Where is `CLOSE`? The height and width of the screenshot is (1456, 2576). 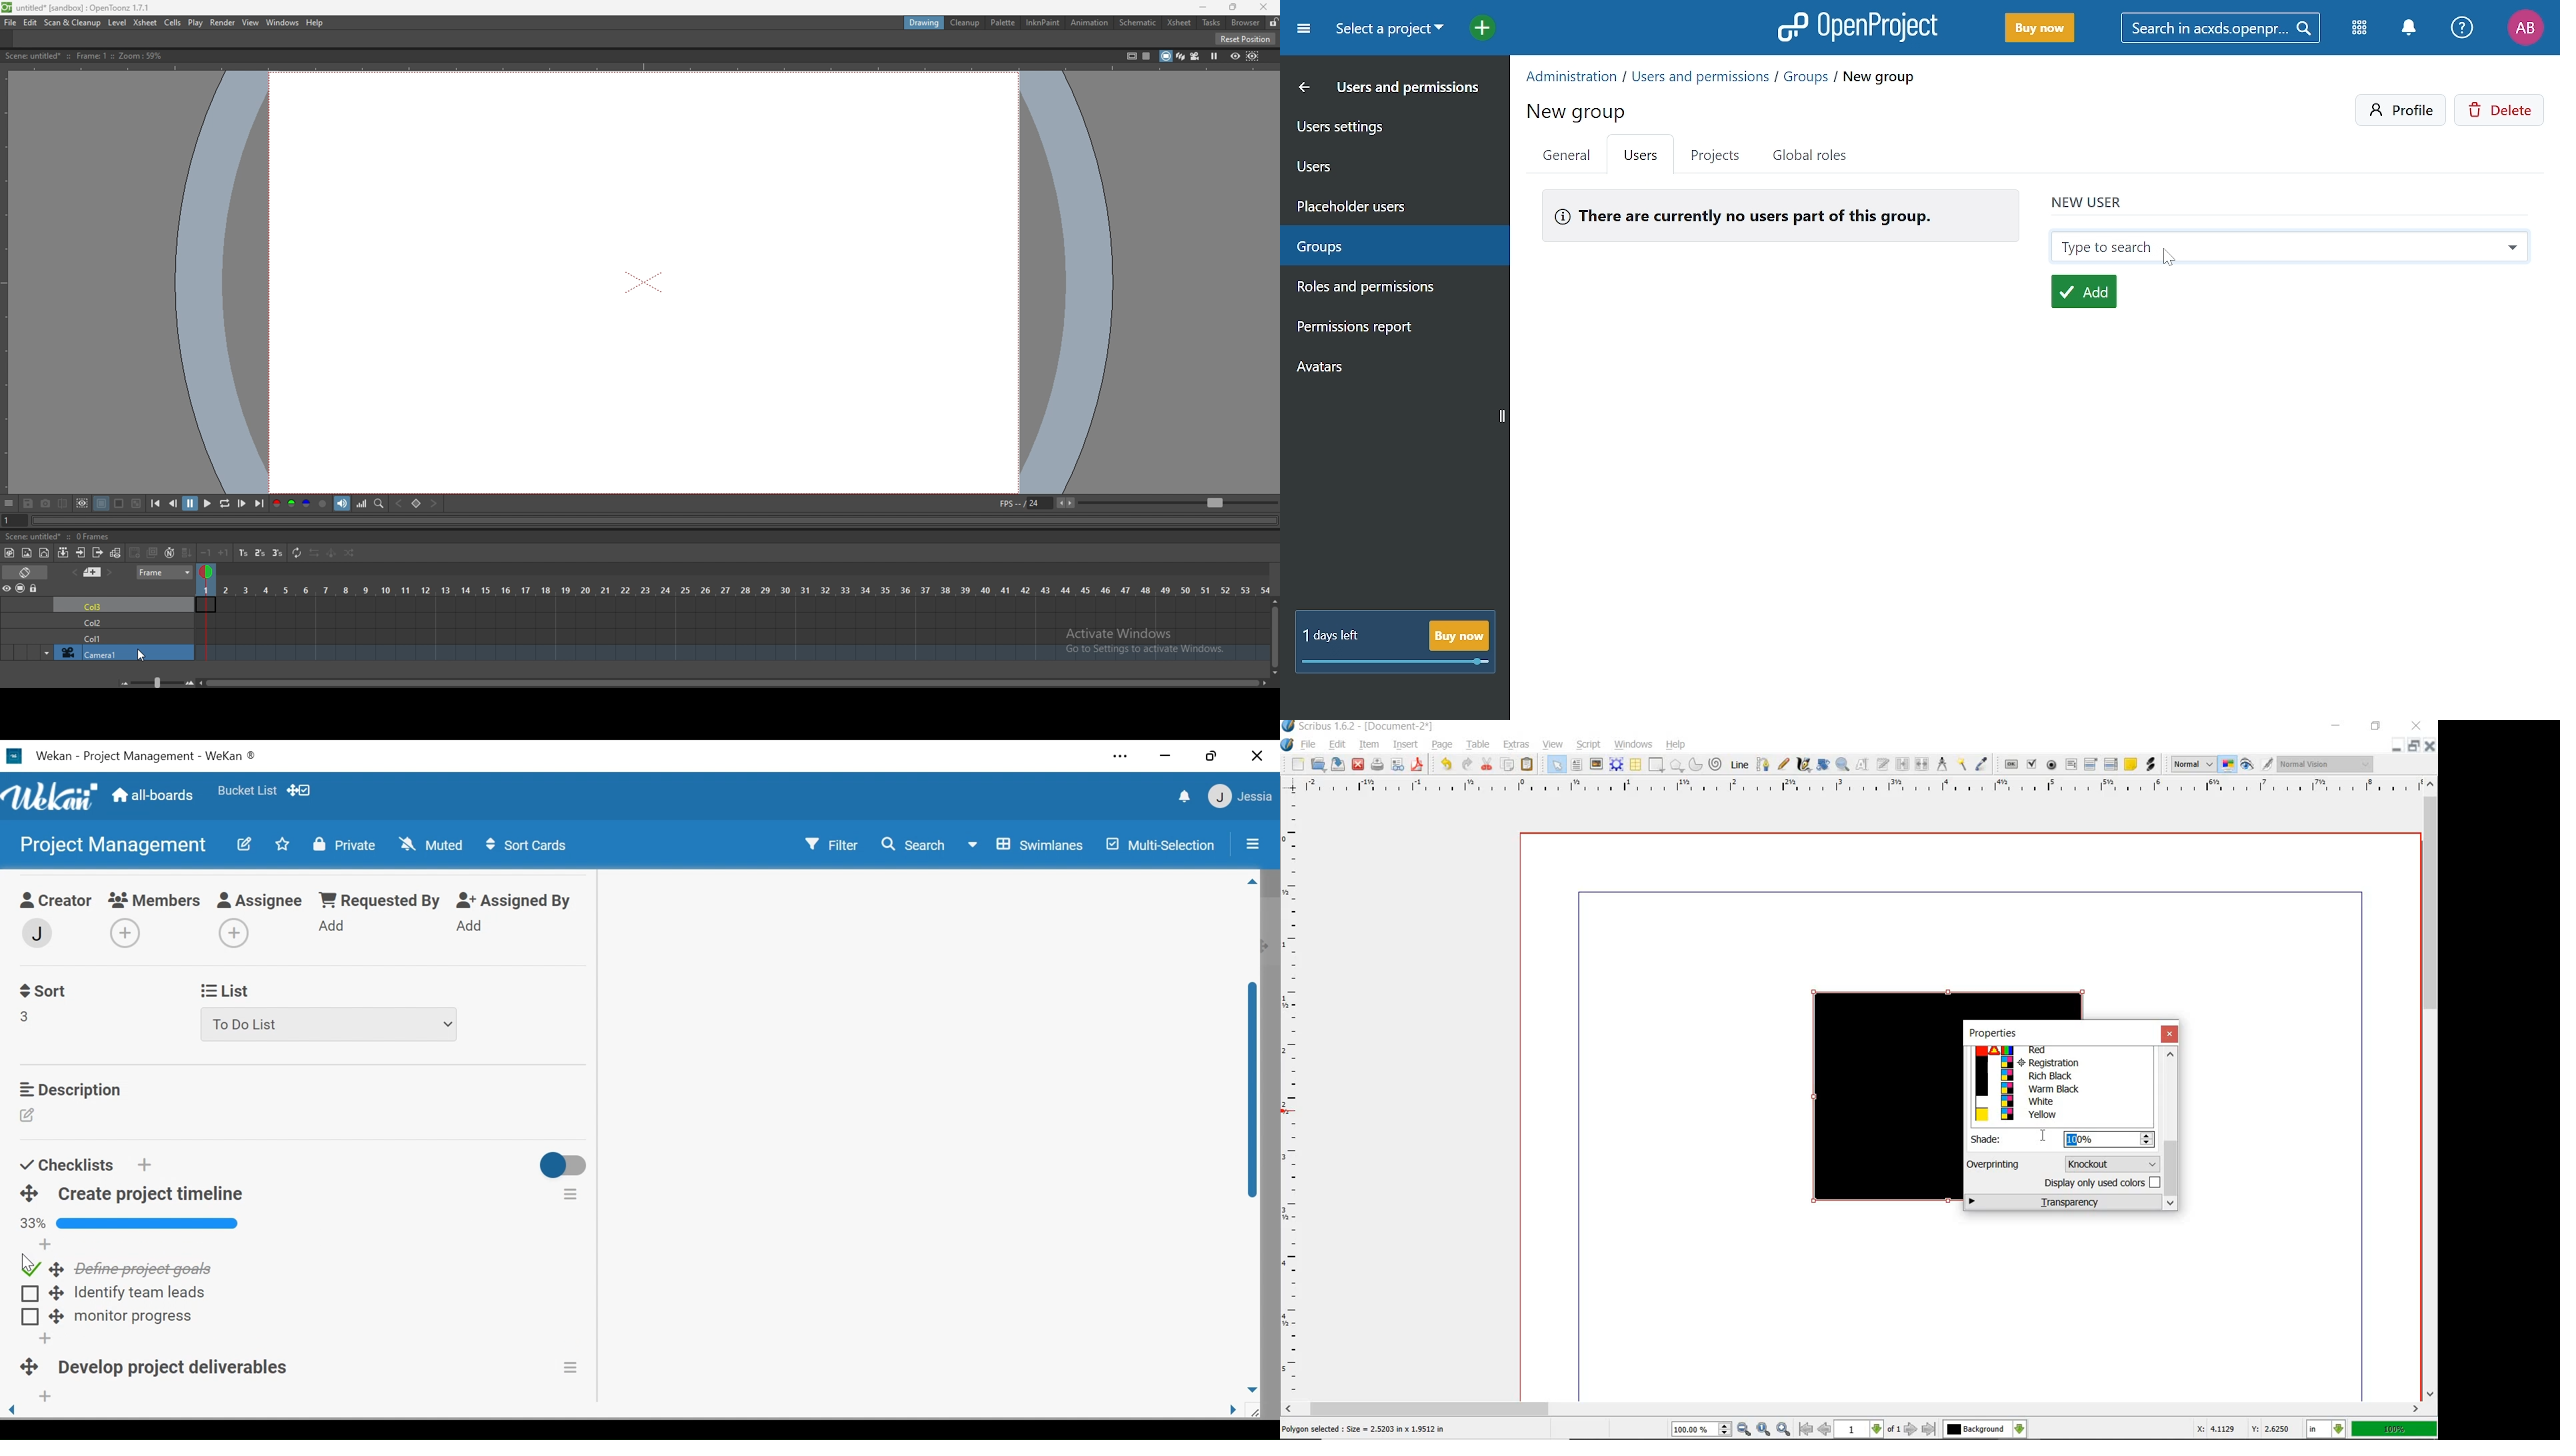 CLOSE is located at coordinates (2429, 748).